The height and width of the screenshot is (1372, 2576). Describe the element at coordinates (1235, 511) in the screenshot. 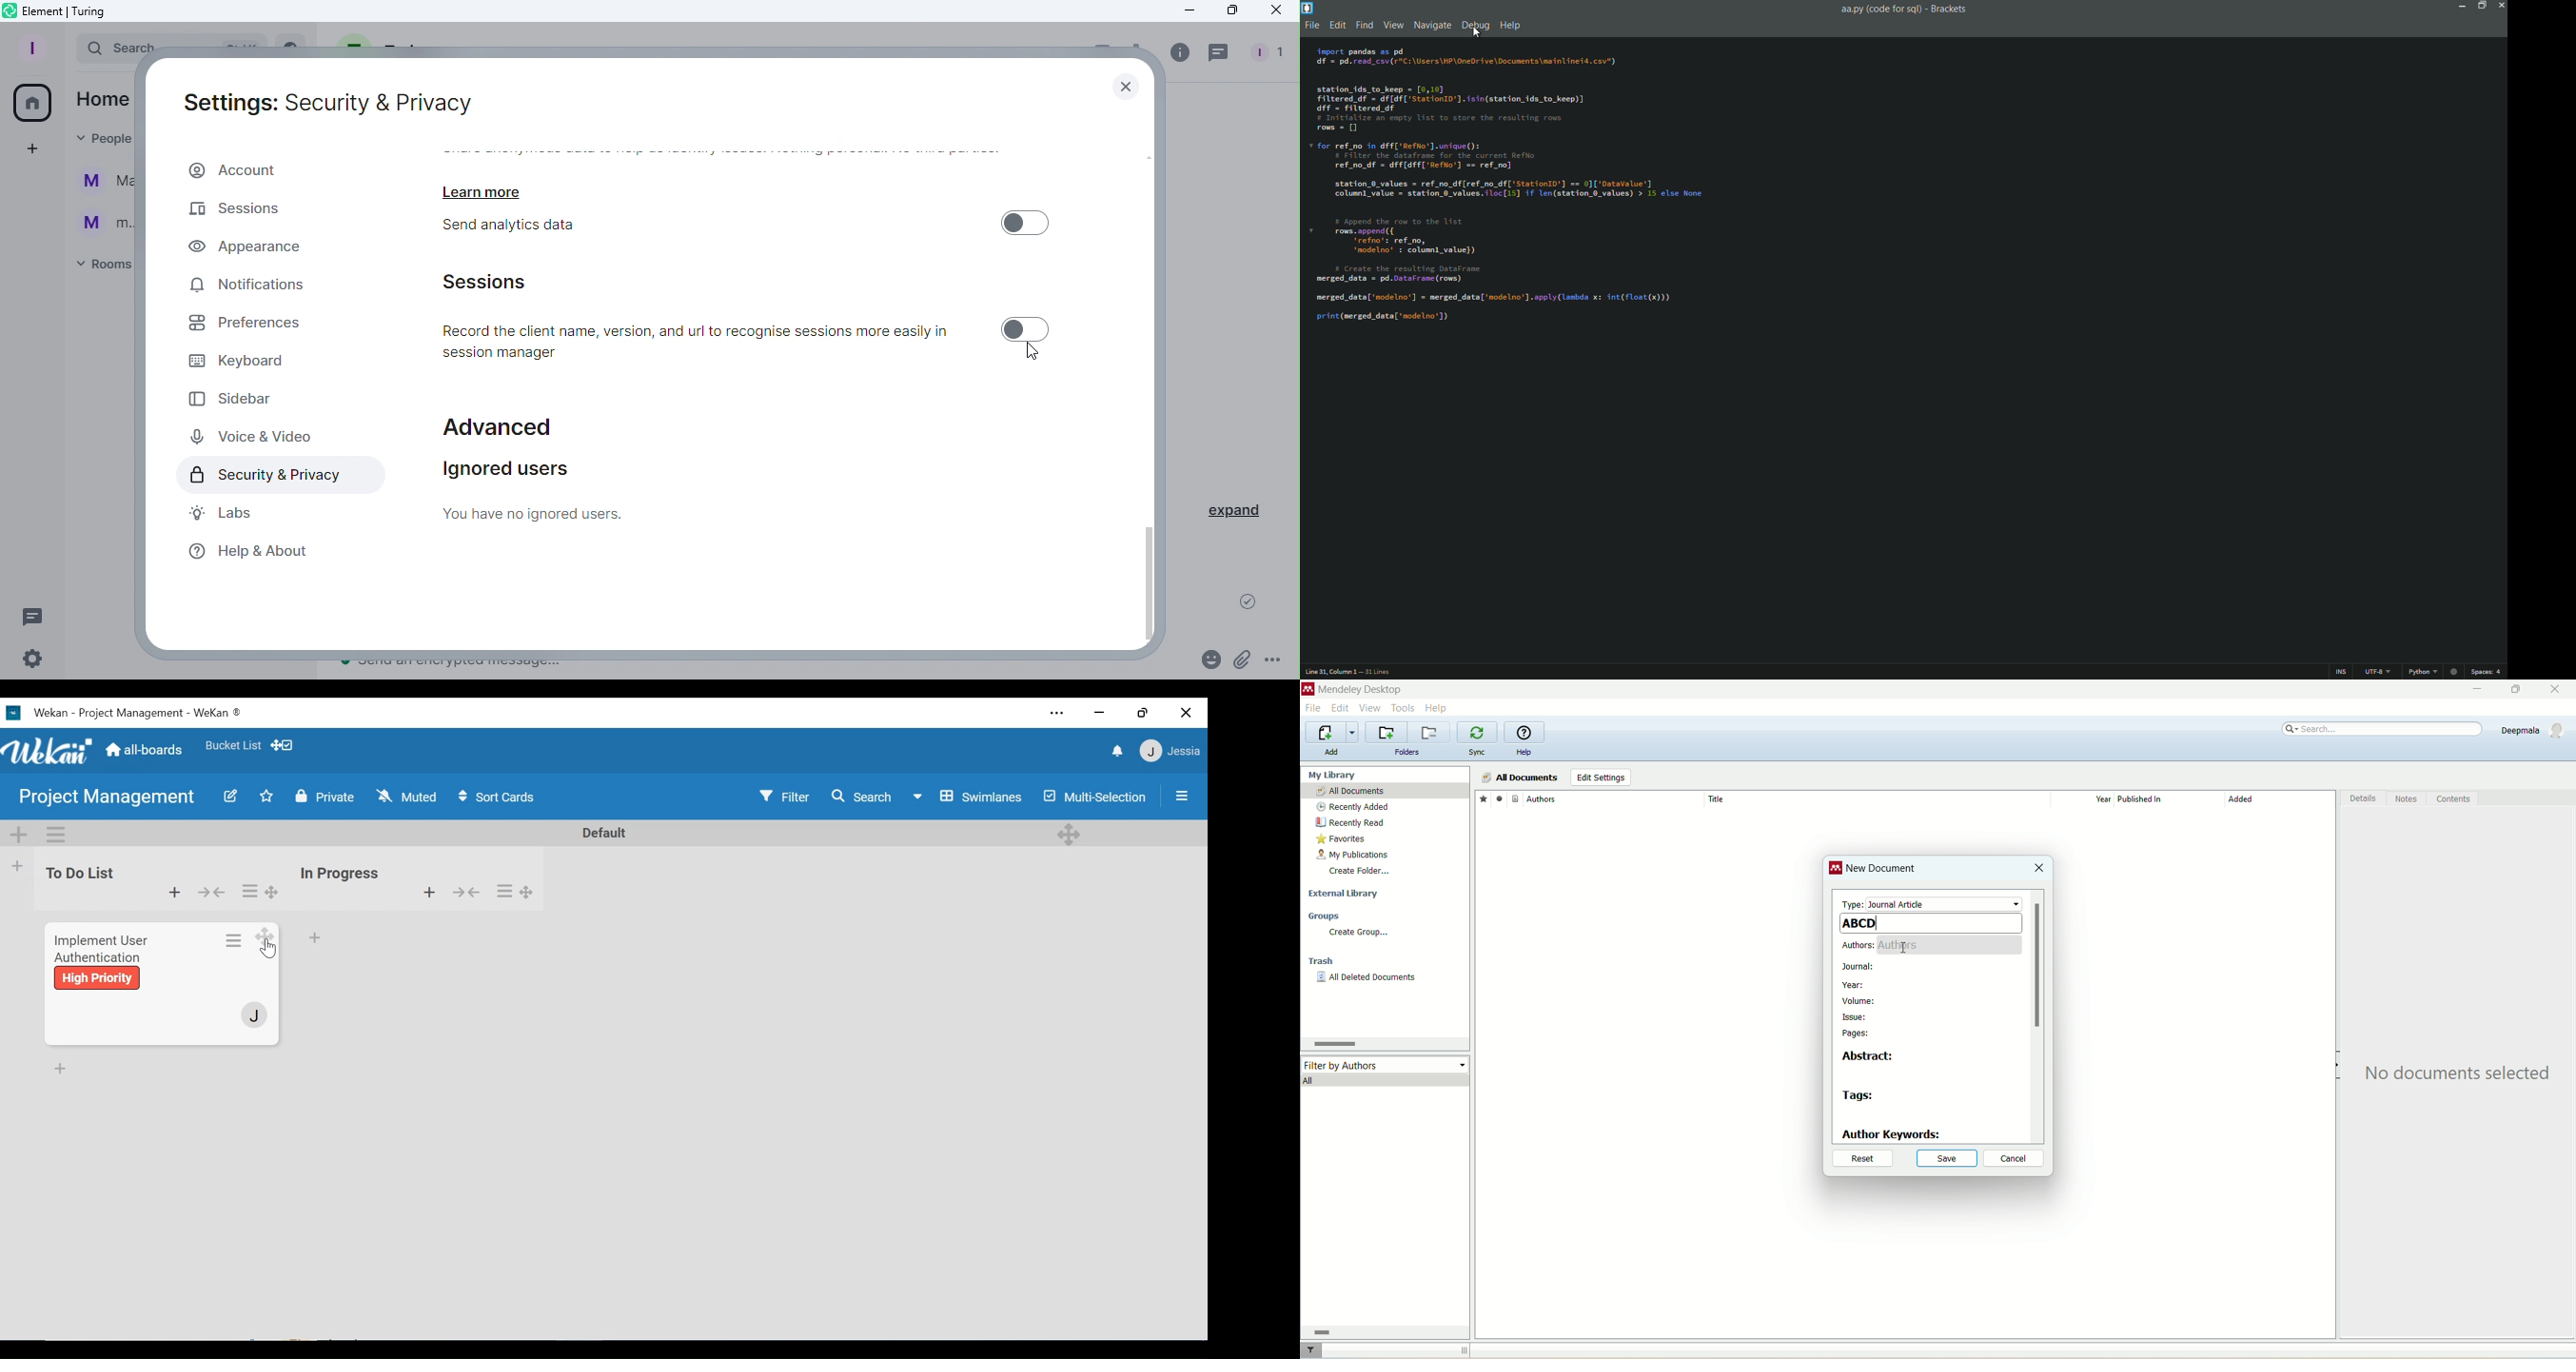

I see `Expand` at that location.